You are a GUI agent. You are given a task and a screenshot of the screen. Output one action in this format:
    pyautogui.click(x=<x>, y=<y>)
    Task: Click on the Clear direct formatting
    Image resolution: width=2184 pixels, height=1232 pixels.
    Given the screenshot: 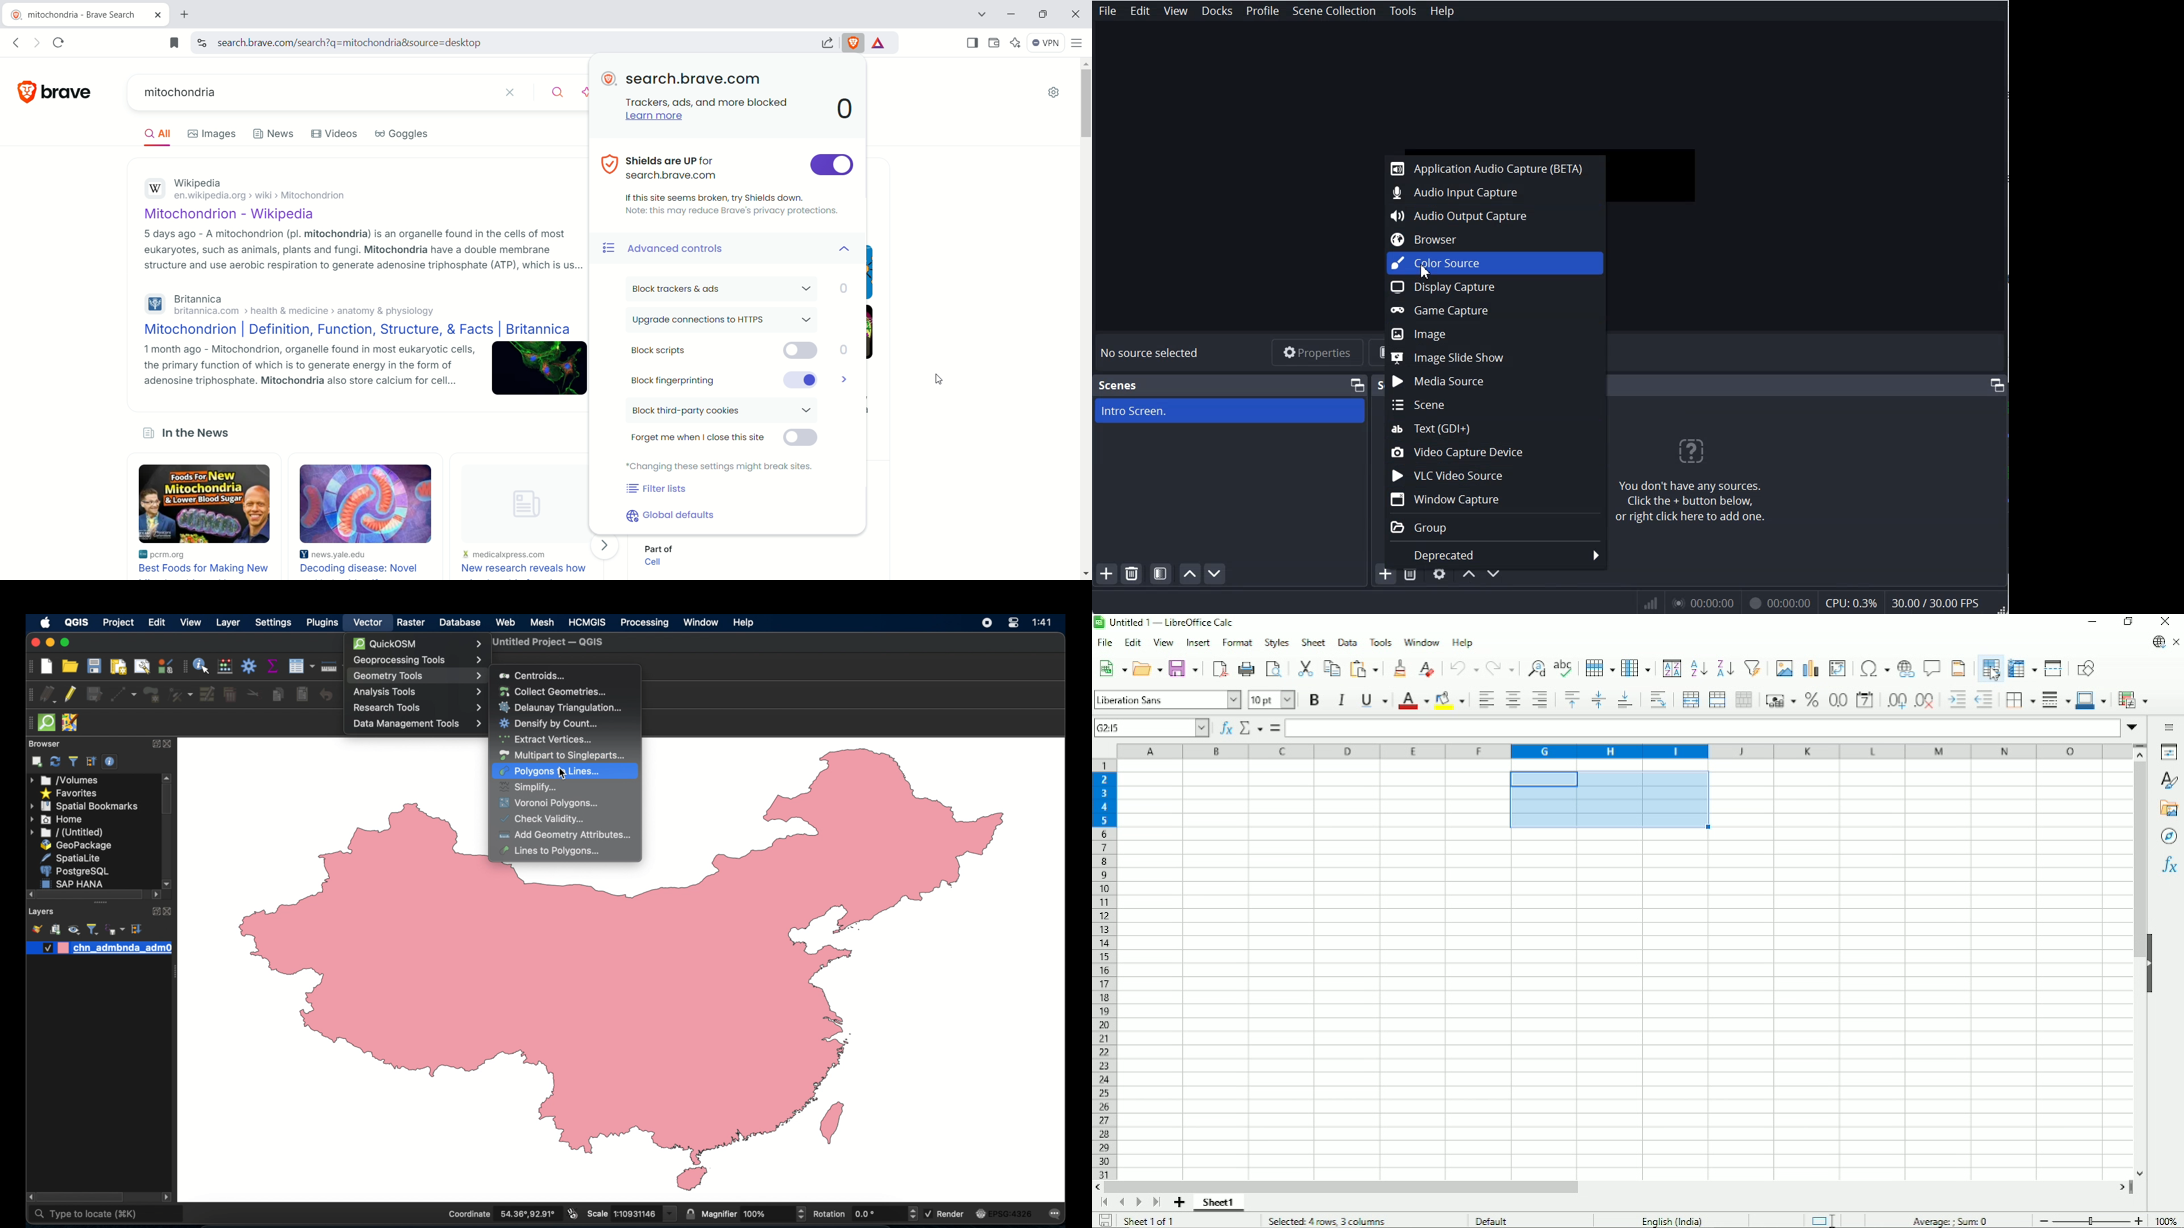 What is the action you would take?
    pyautogui.click(x=1427, y=670)
    